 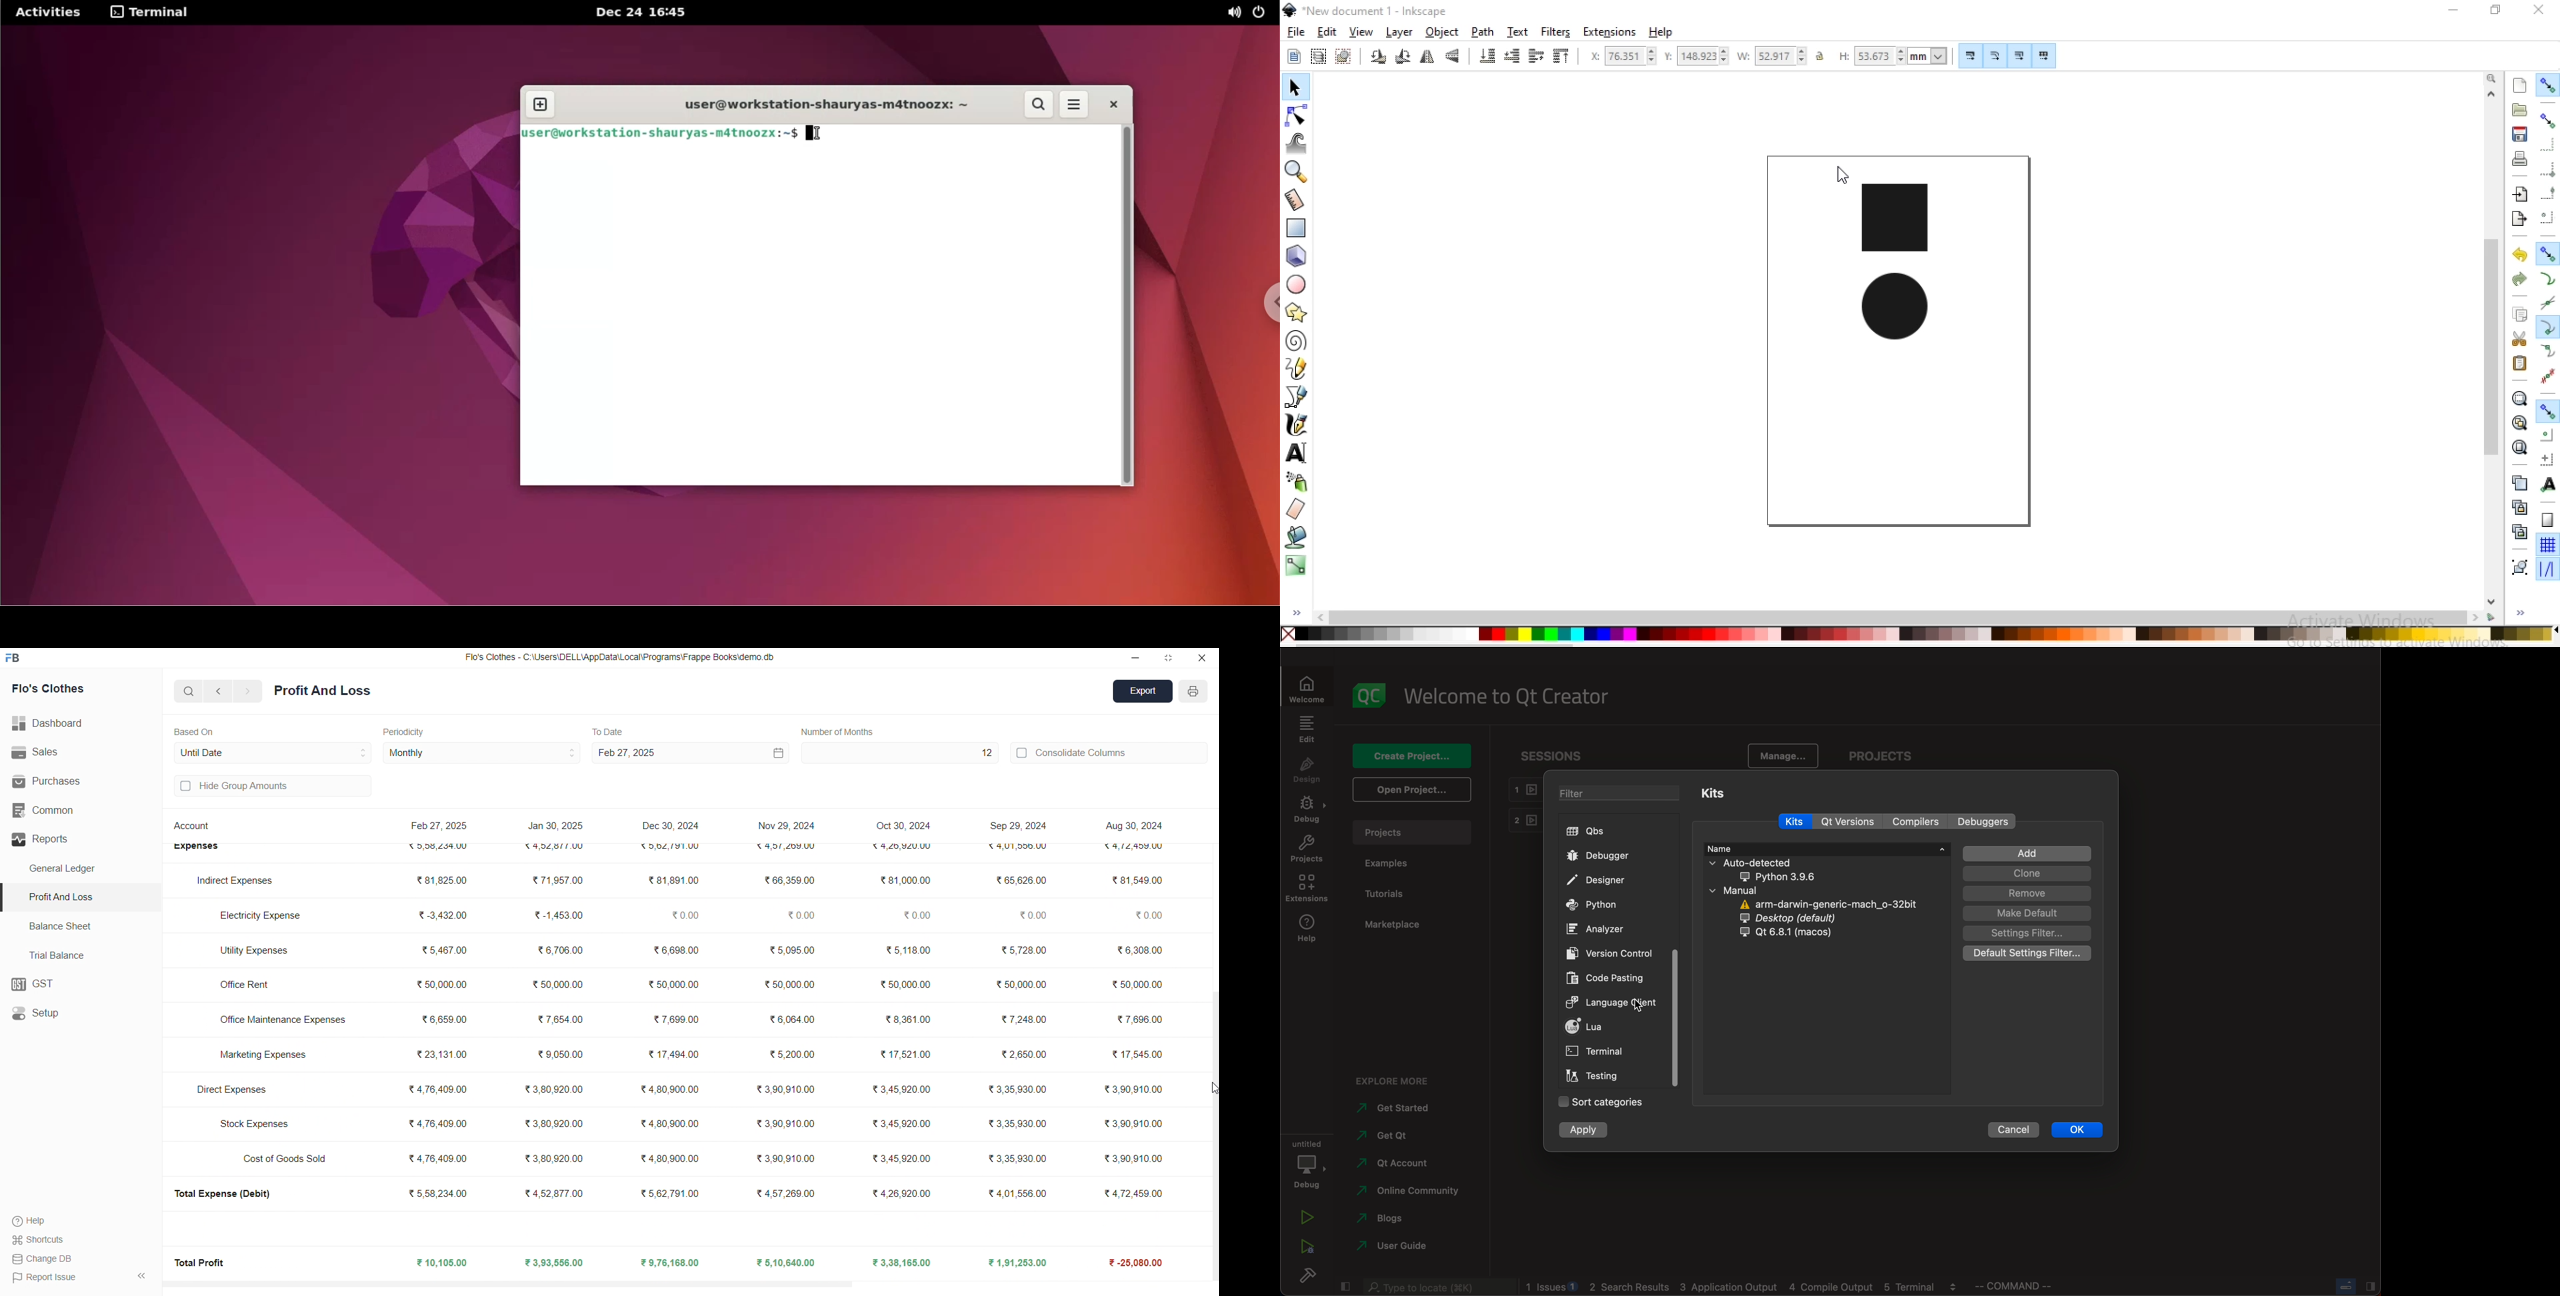 I want to click on Sep 29, 2024, so click(x=1015, y=825).